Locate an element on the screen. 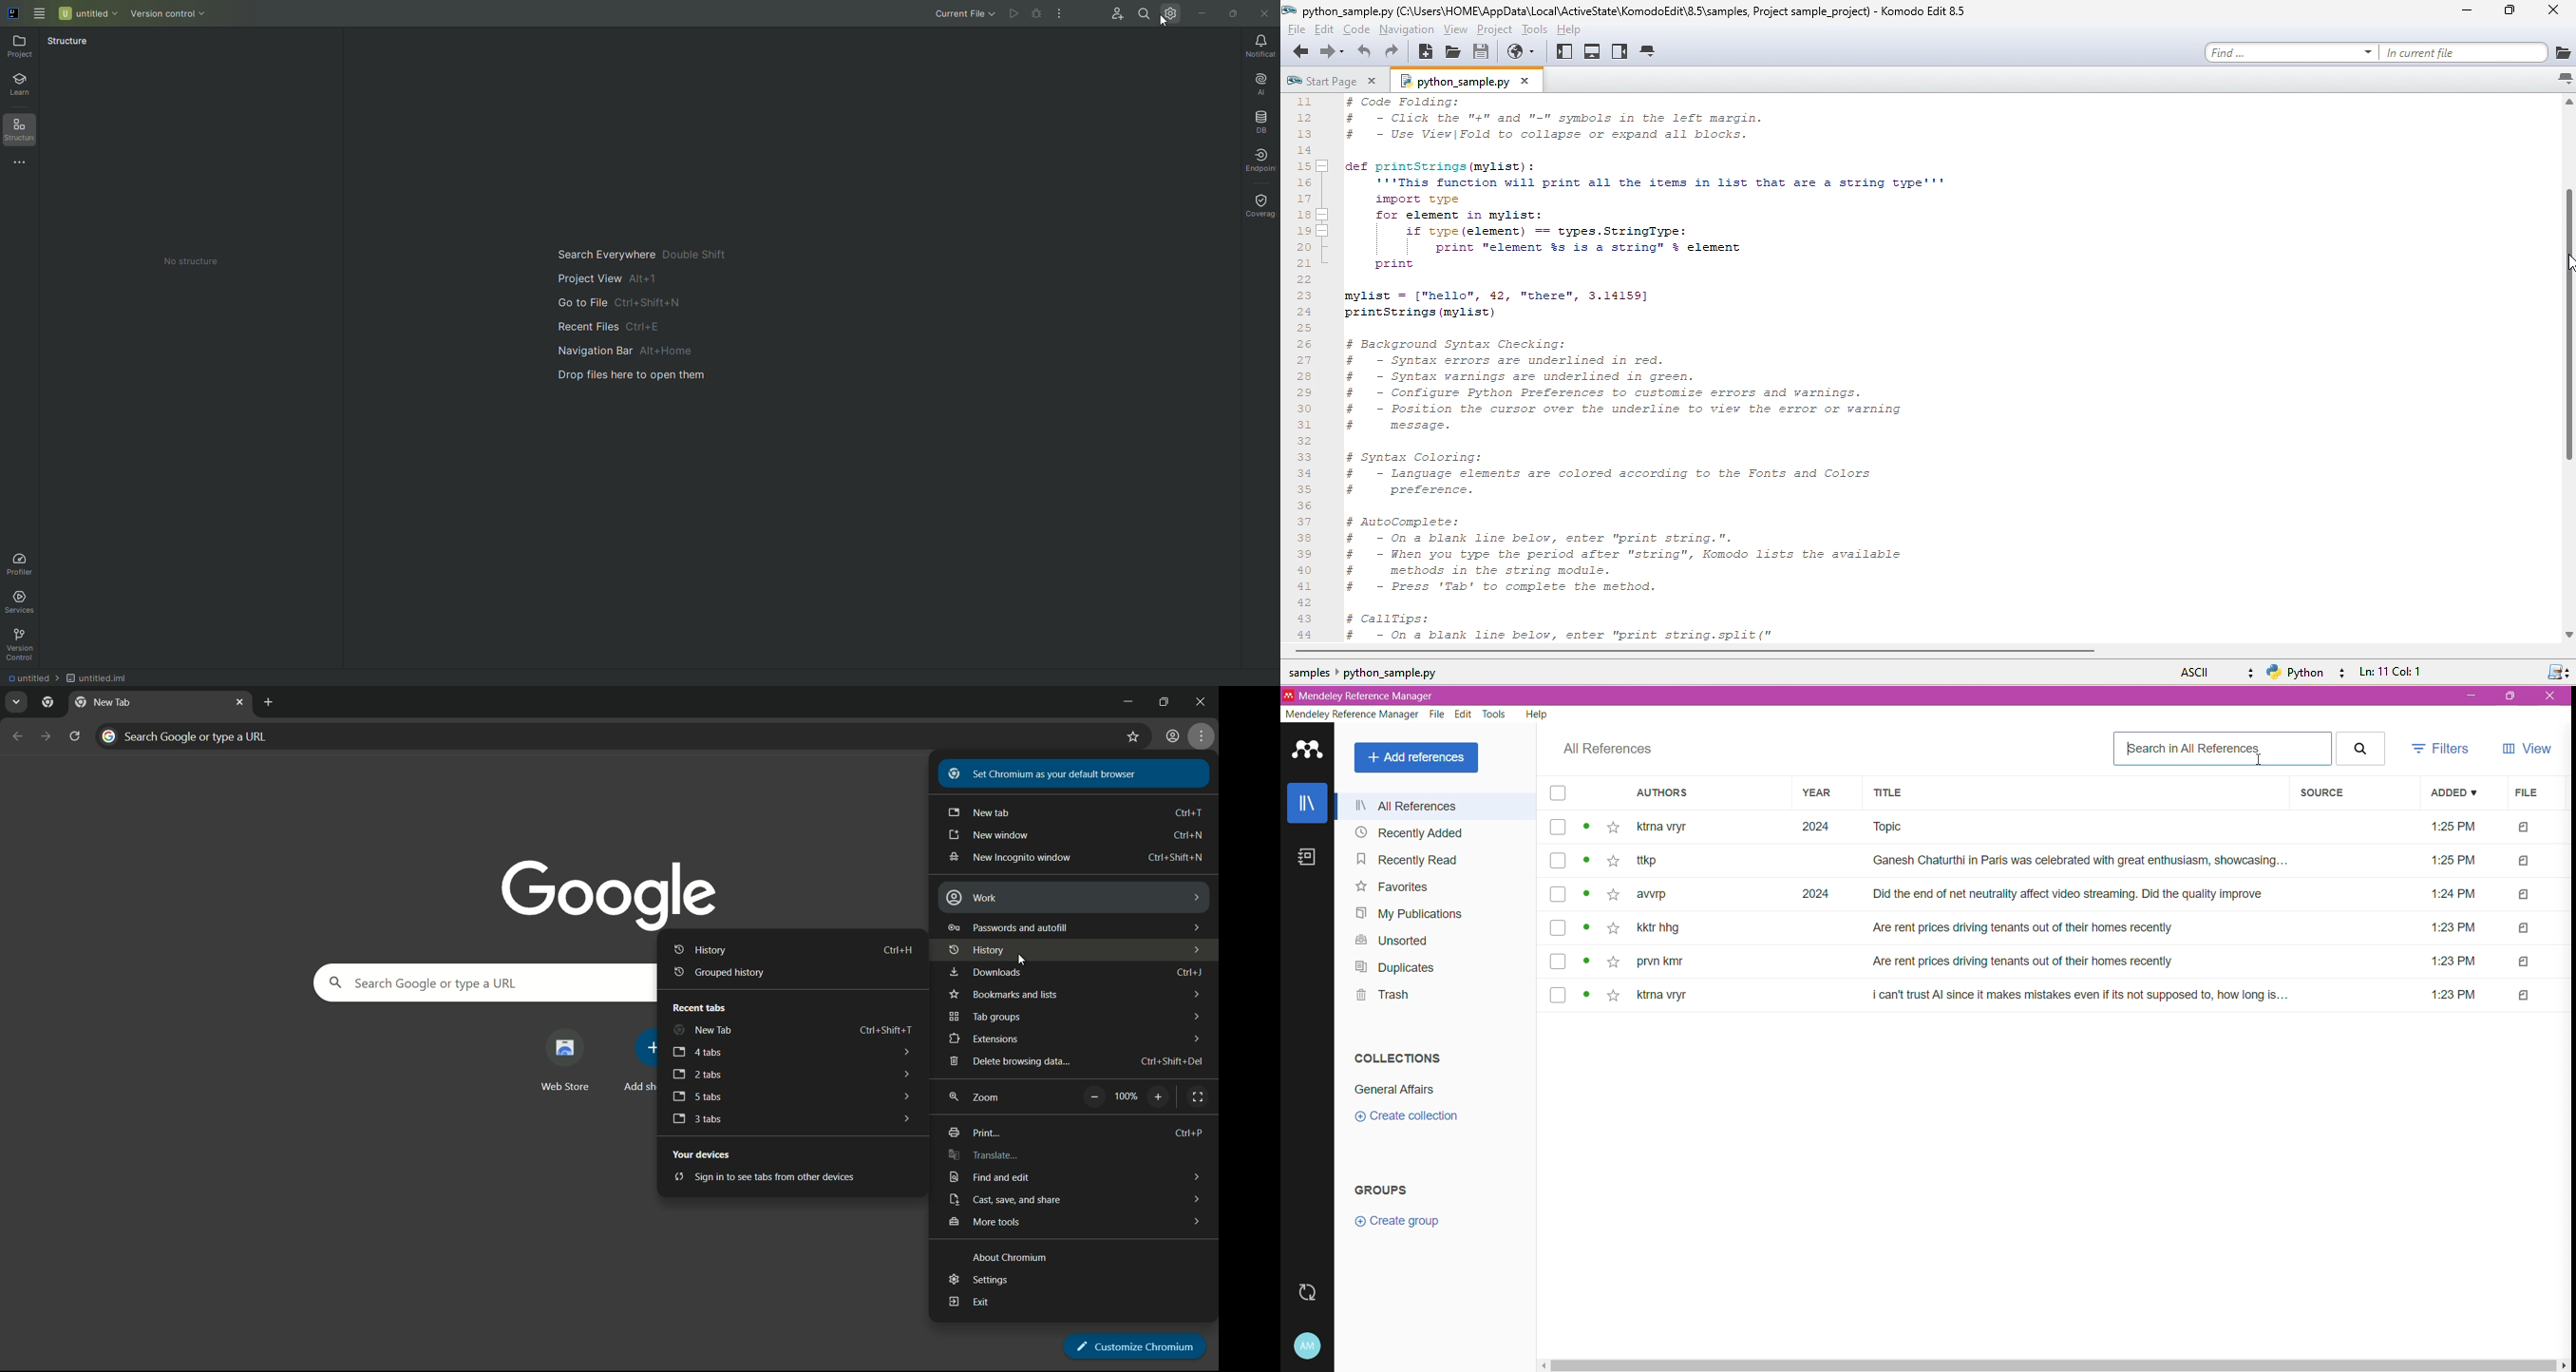 The image size is (2576, 1372). new tab is located at coordinates (103, 703).